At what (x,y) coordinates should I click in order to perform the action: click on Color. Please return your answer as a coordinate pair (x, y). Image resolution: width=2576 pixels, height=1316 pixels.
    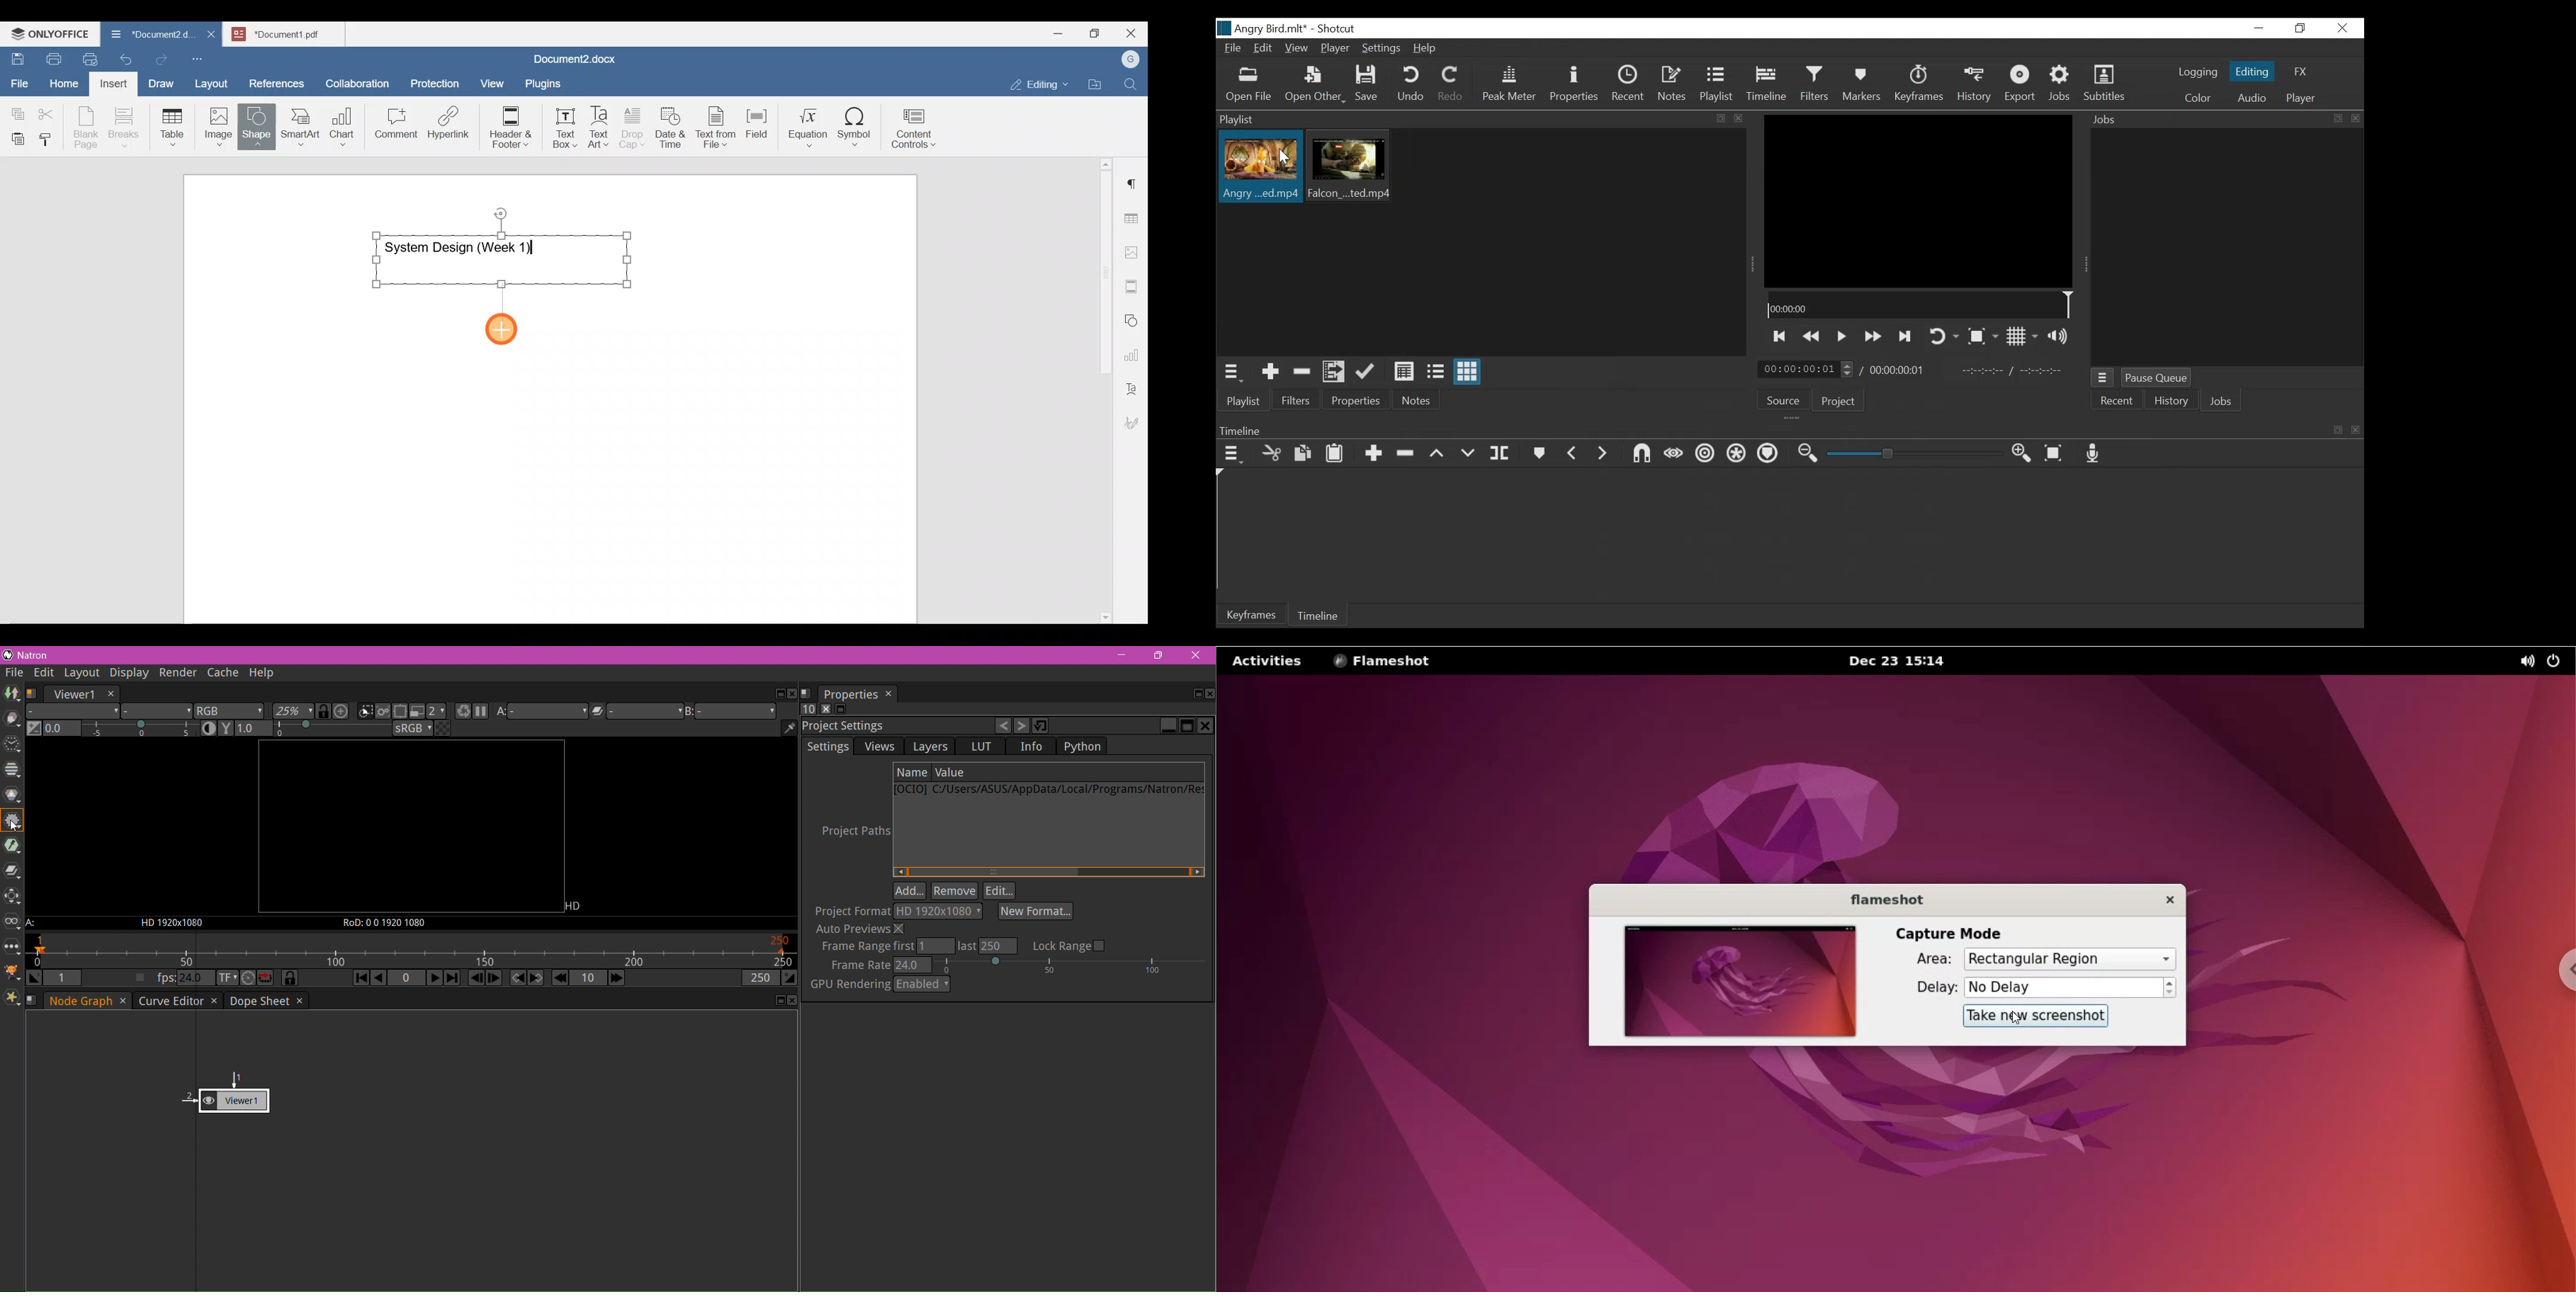
    Looking at the image, I should click on (13, 795).